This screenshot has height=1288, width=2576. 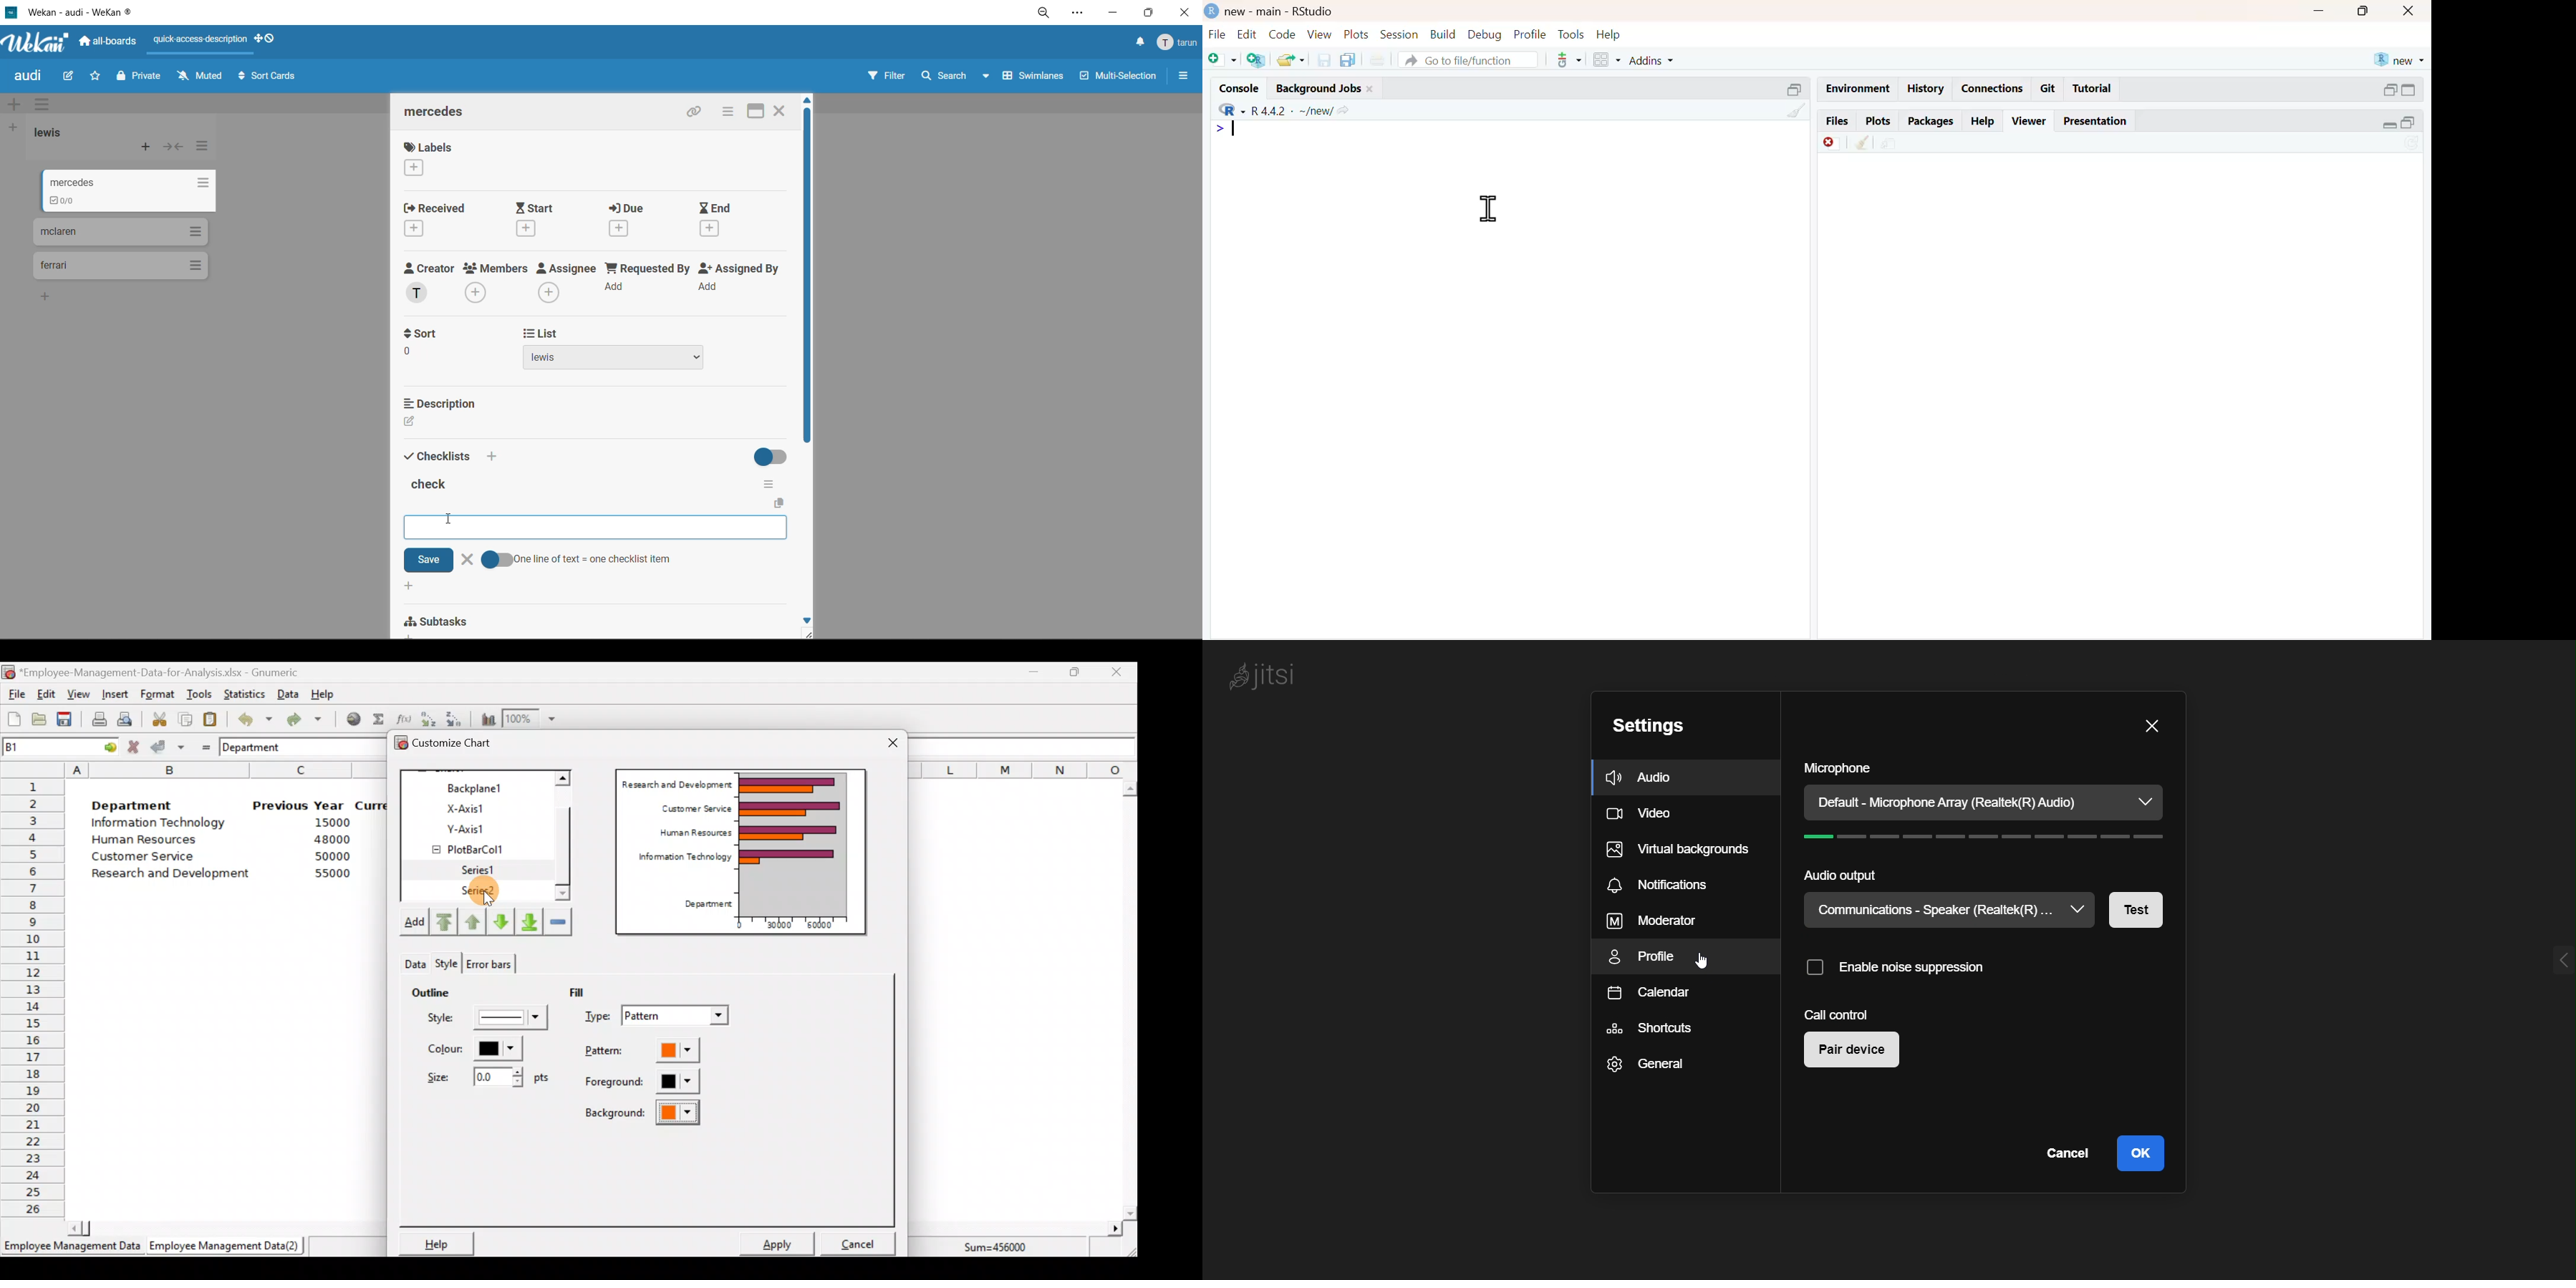 I want to click on plots, so click(x=1880, y=121).